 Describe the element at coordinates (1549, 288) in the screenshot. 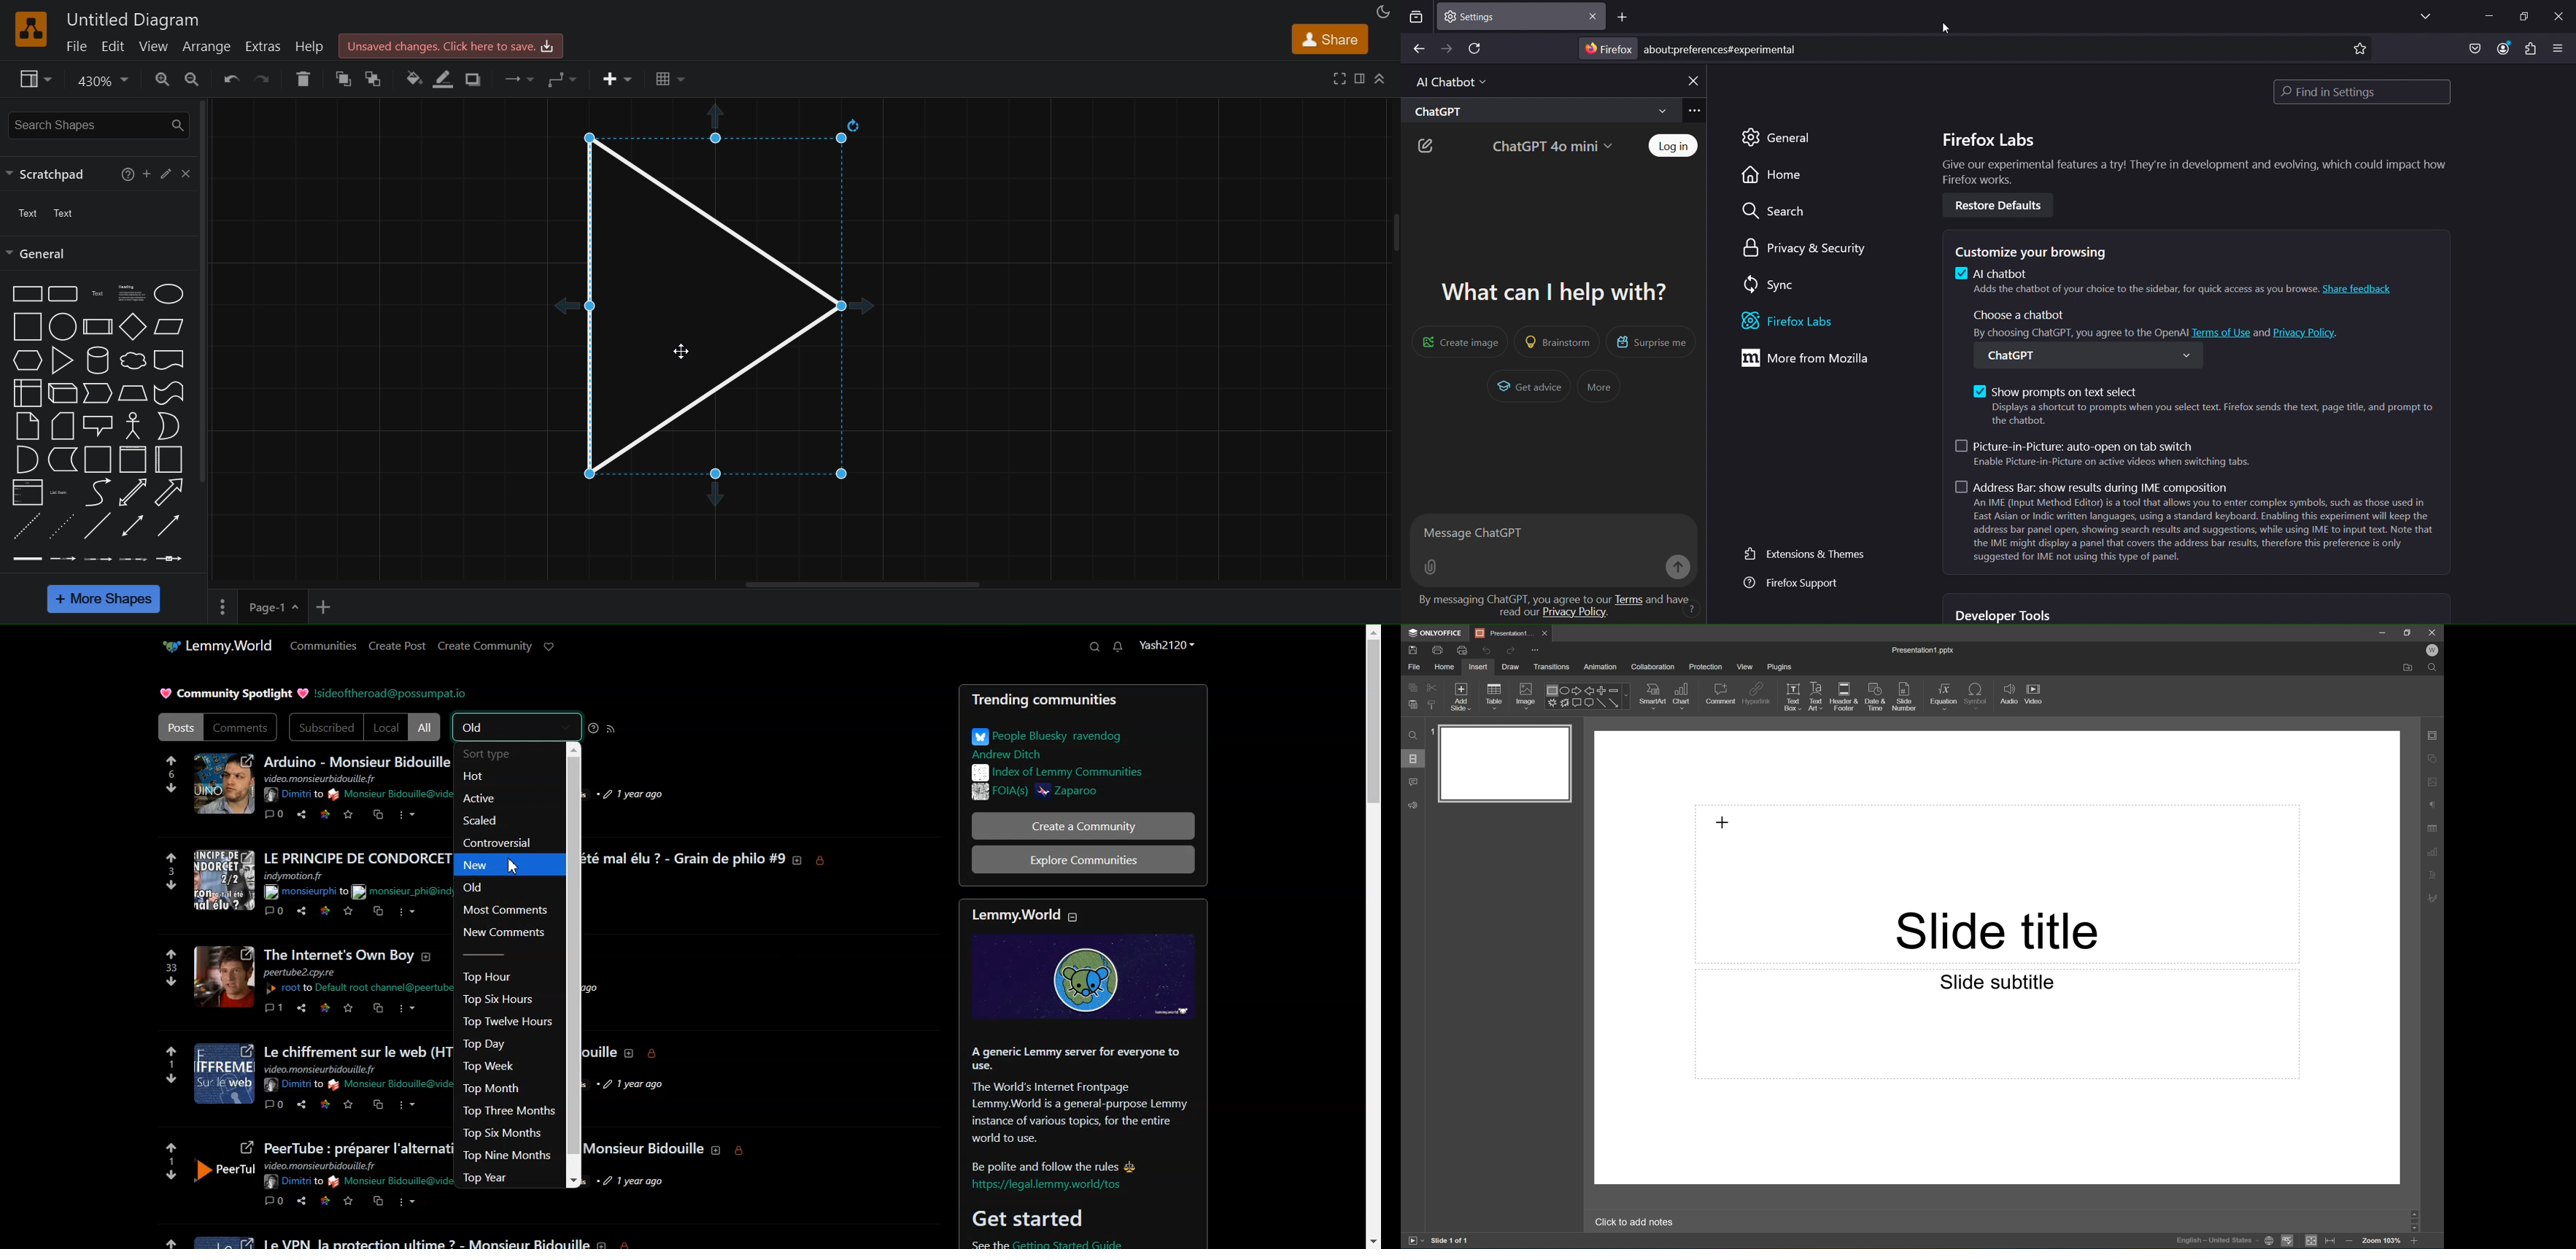

I see `What can | help with?` at that location.